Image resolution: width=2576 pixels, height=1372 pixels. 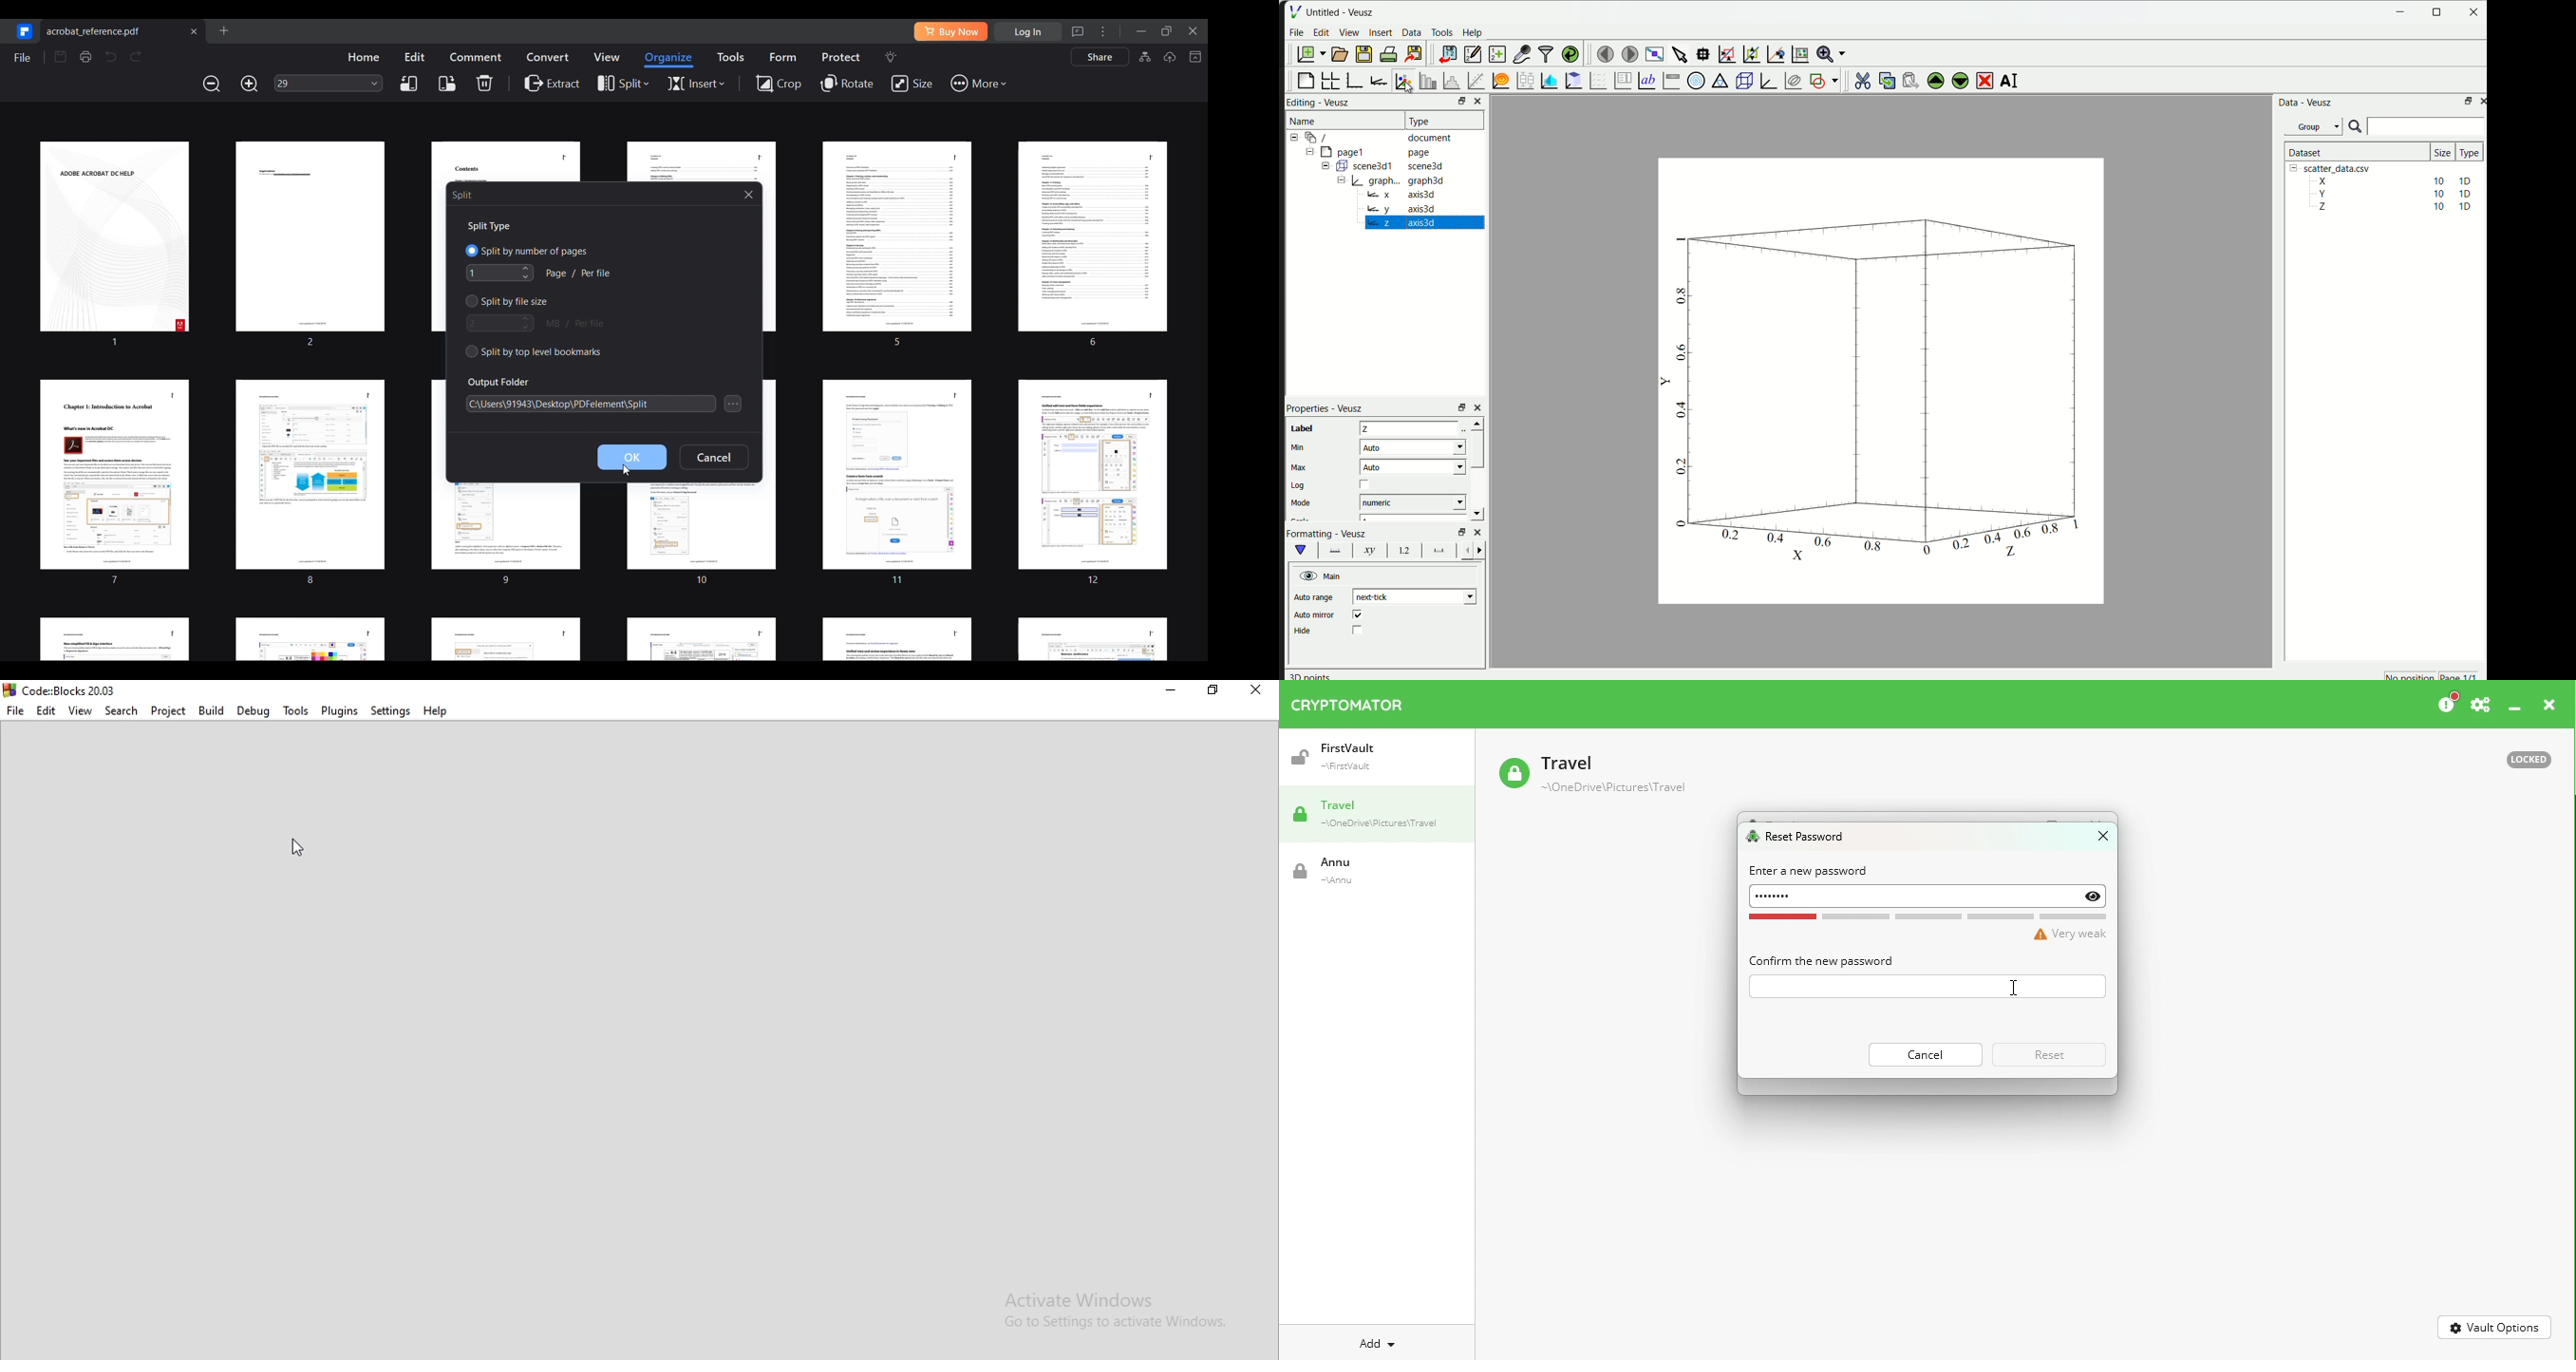 I want to click on 12, so click(x=1400, y=550).